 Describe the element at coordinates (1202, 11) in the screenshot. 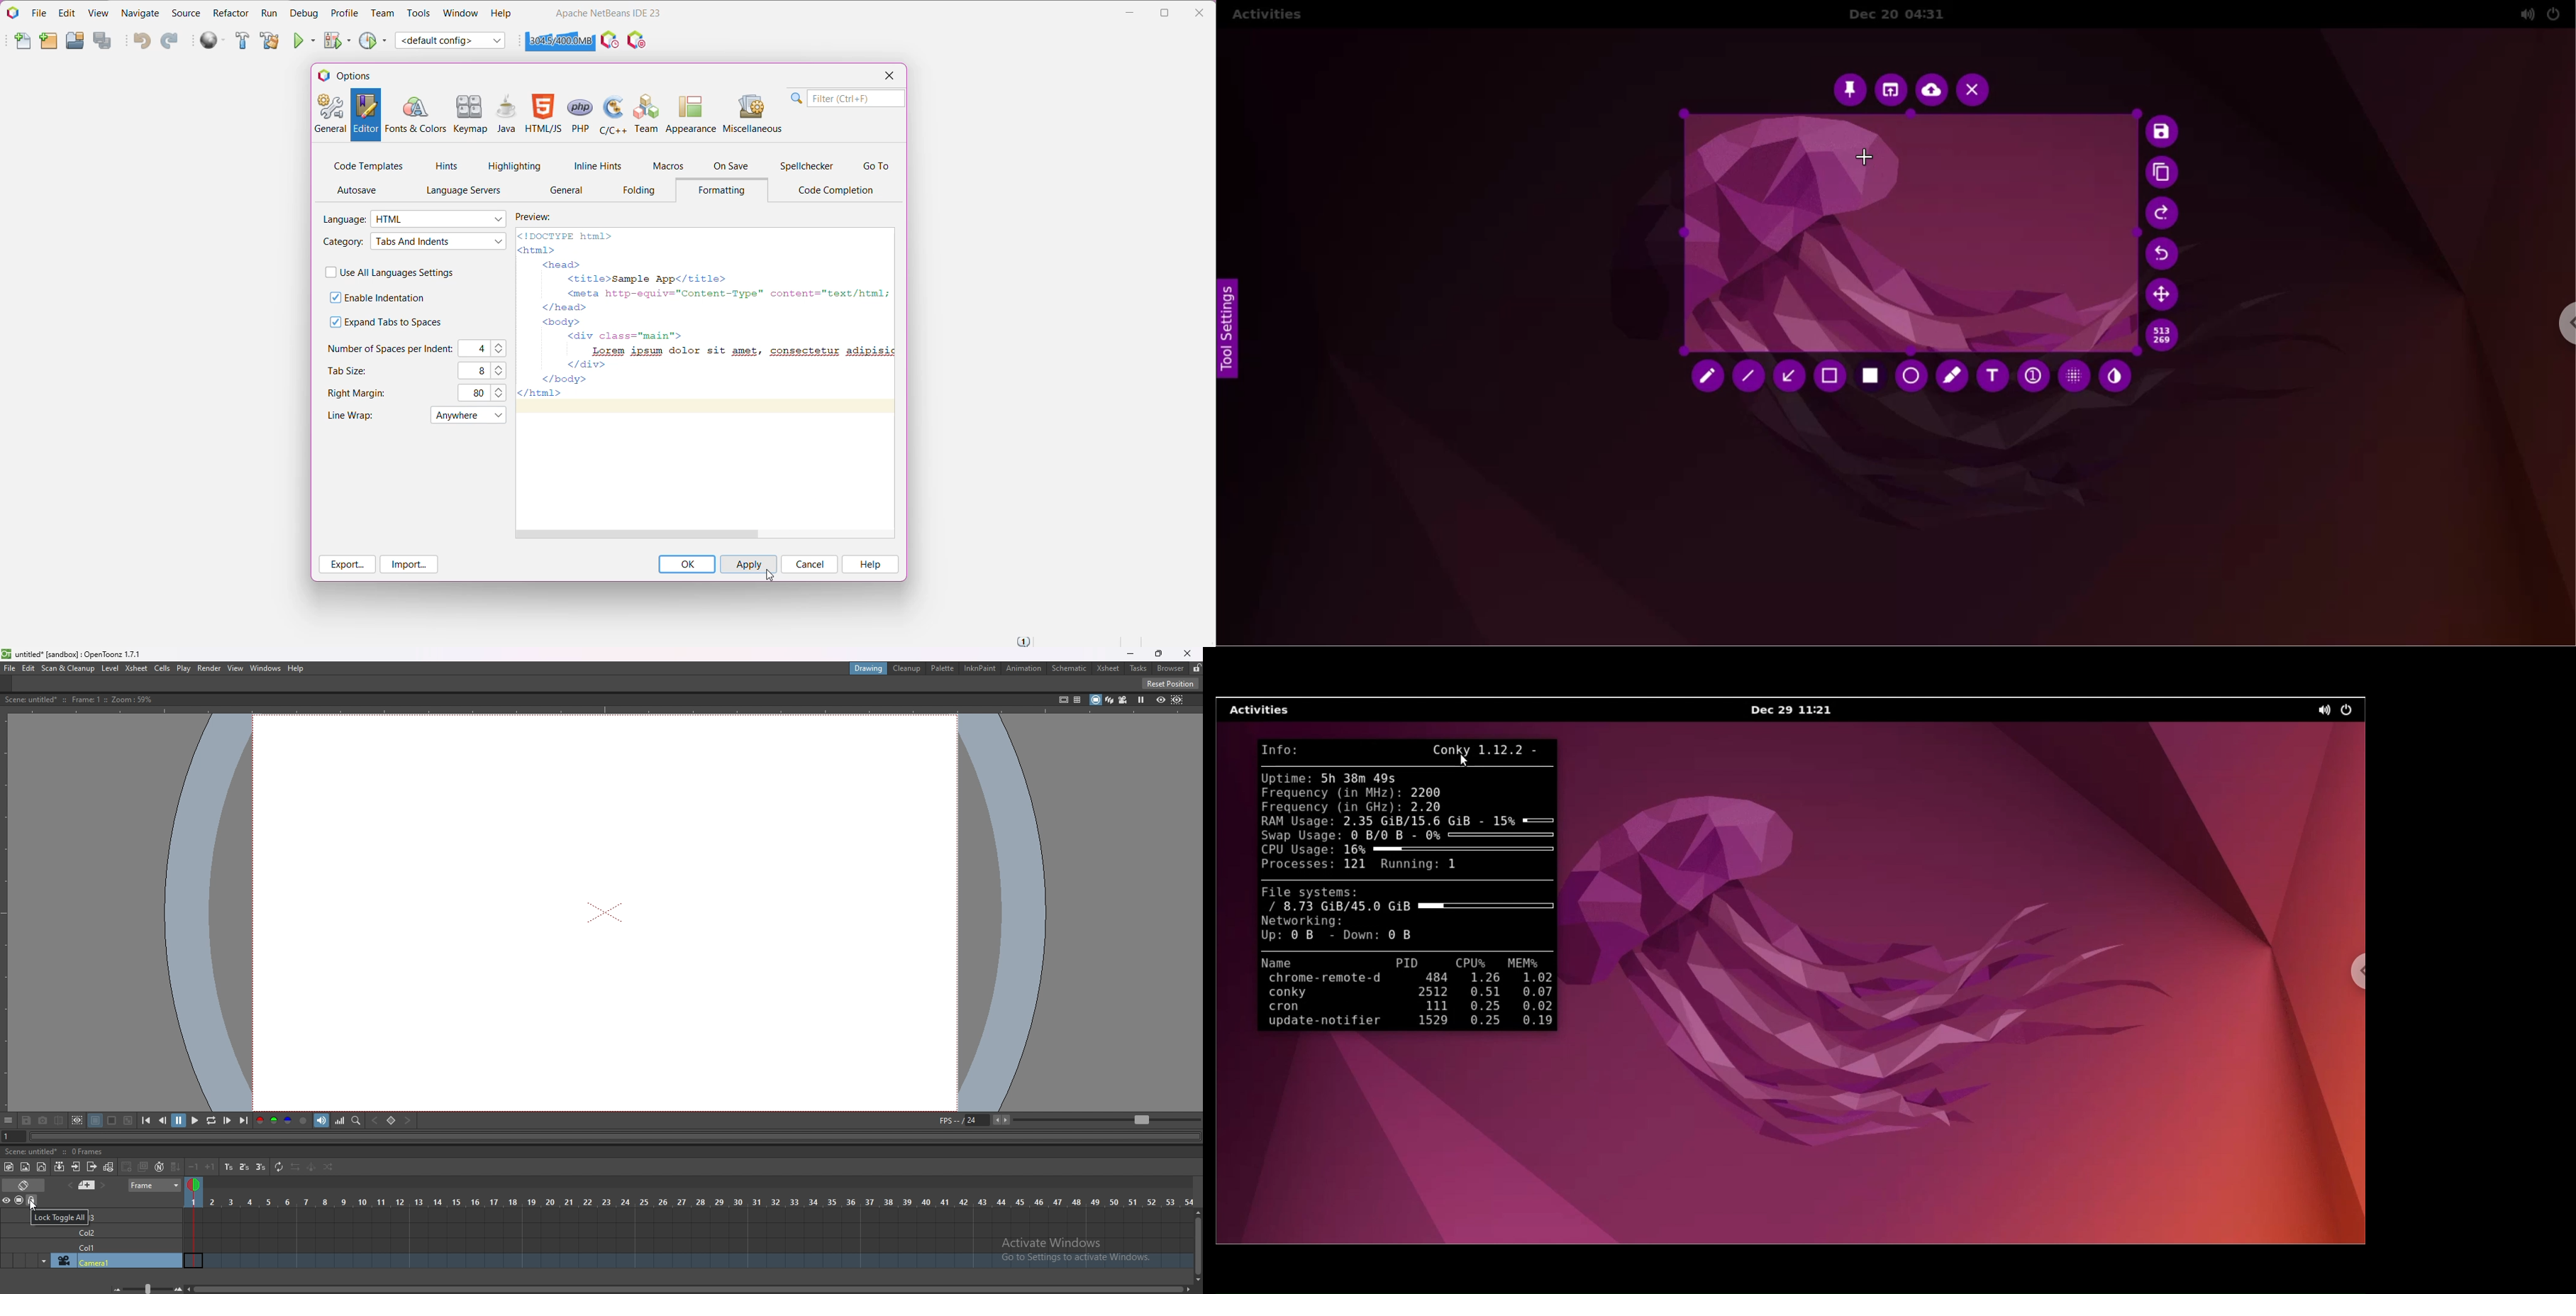

I see `Close` at that location.